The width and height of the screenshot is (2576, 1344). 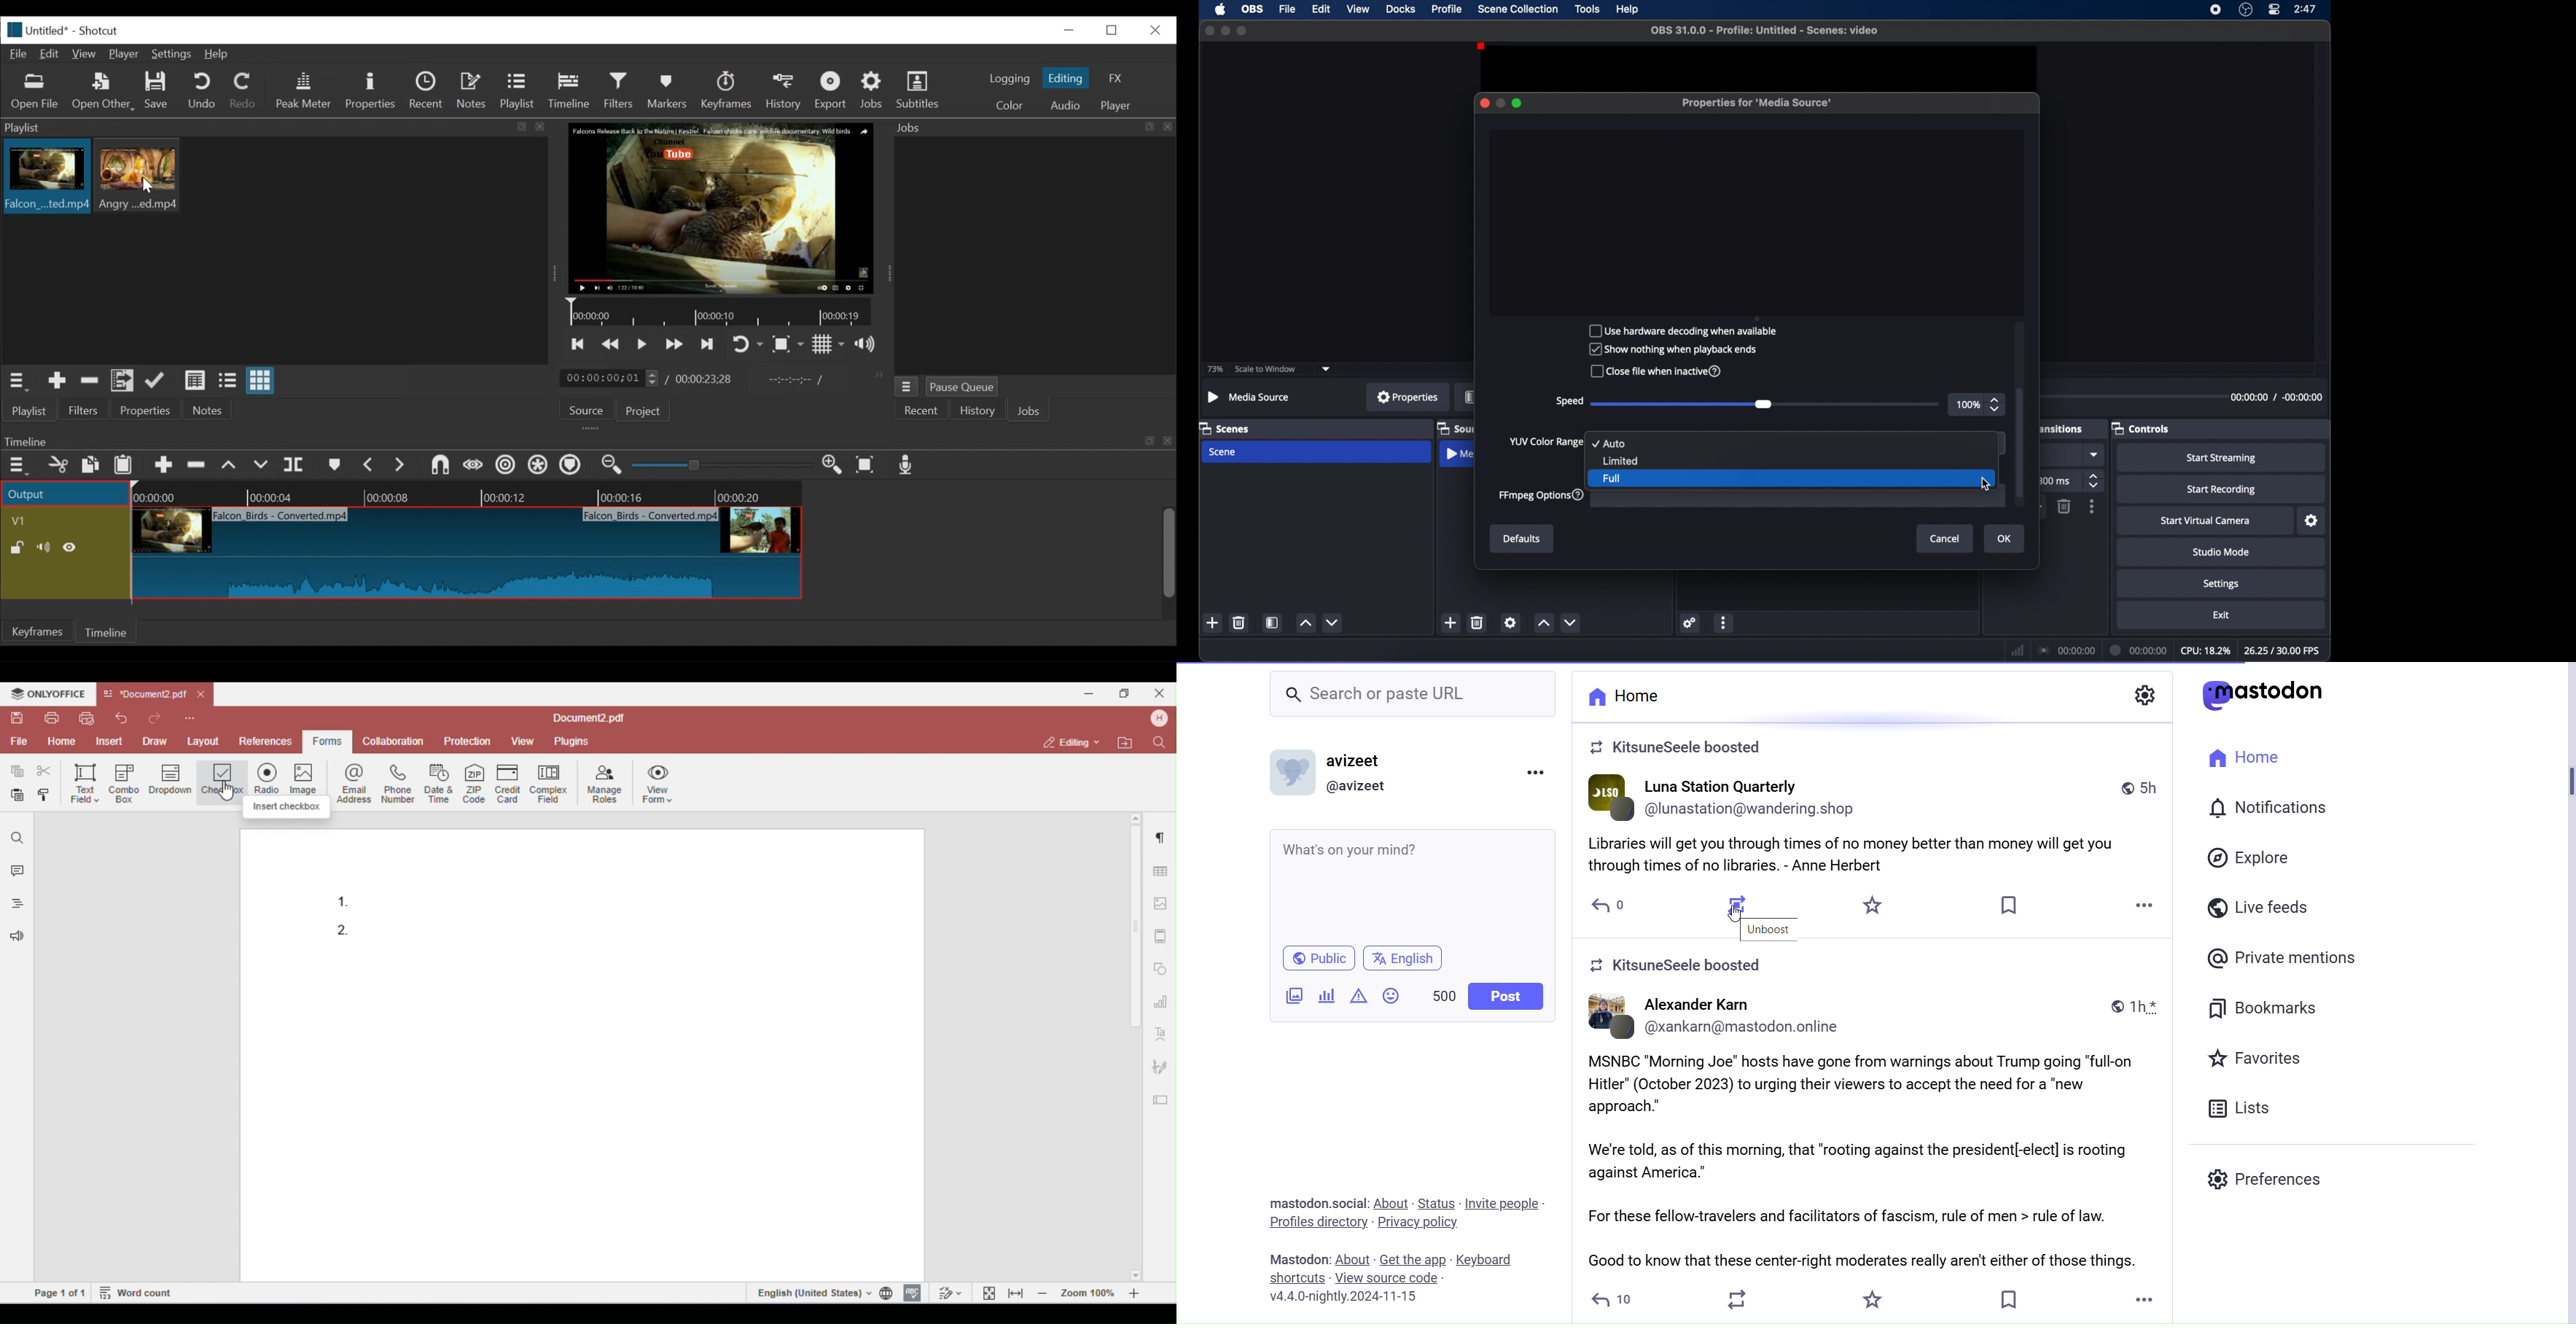 What do you see at coordinates (429, 92) in the screenshot?
I see `Recent` at bounding box center [429, 92].